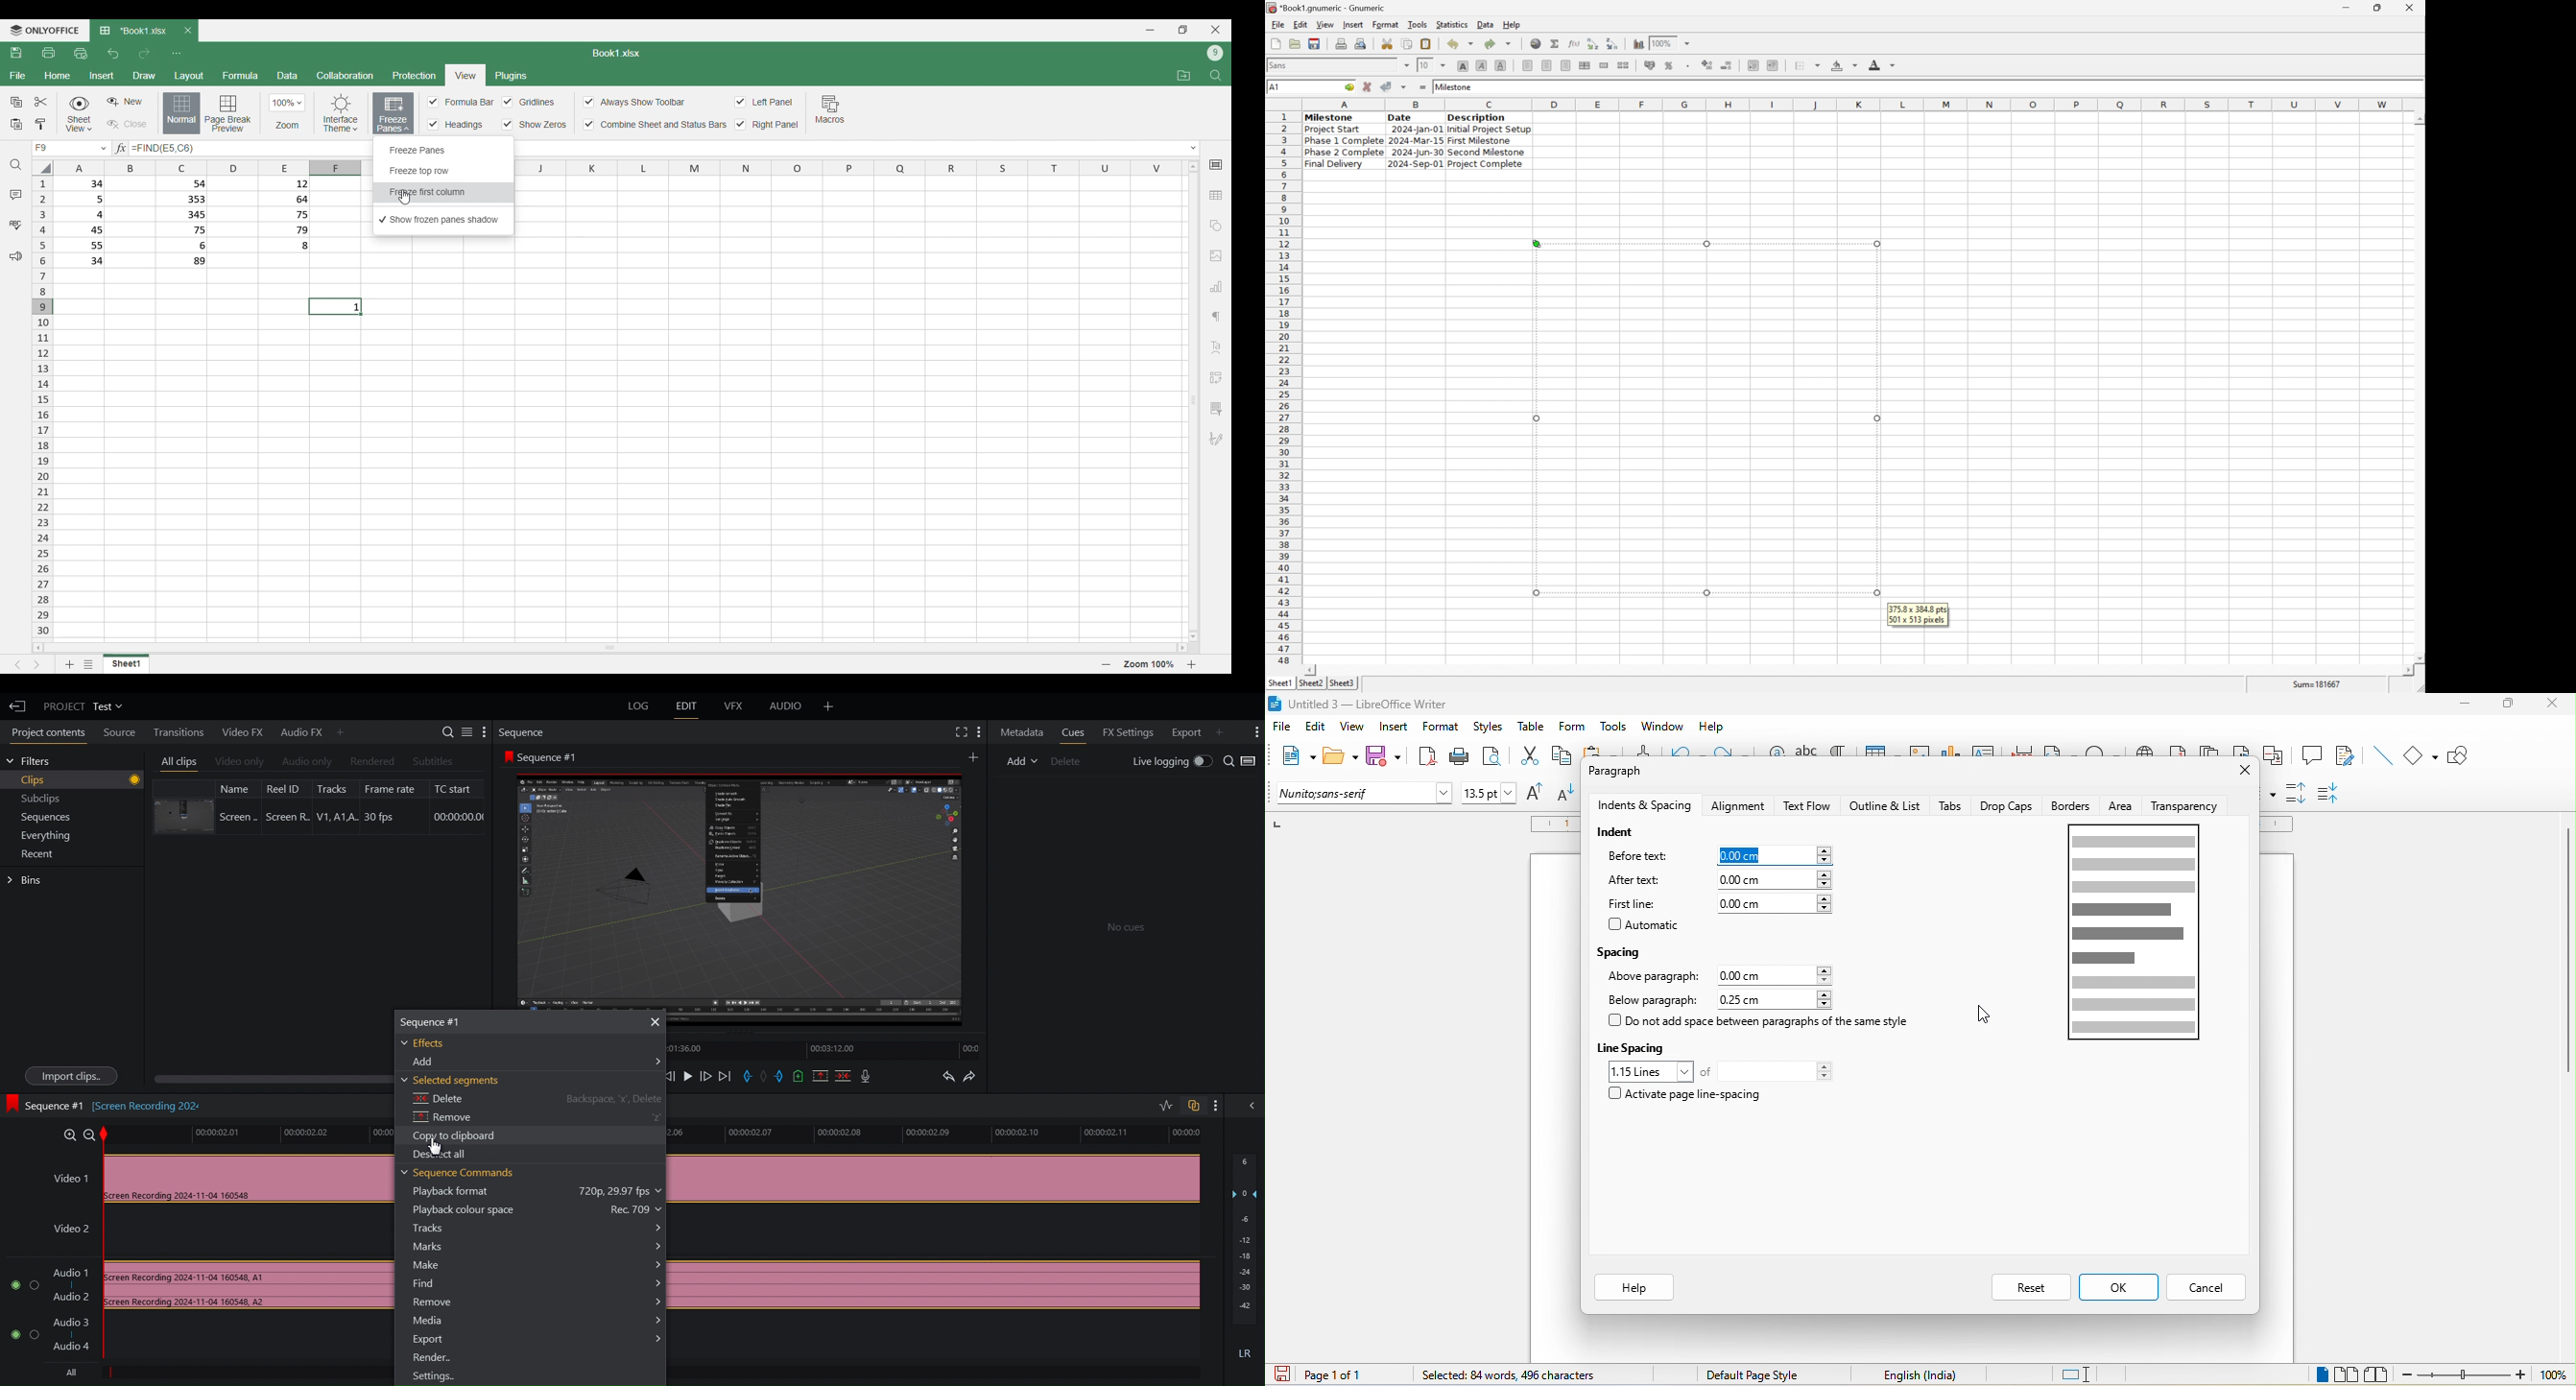  I want to click on decrease paragraph spacing, so click(2332, 794).